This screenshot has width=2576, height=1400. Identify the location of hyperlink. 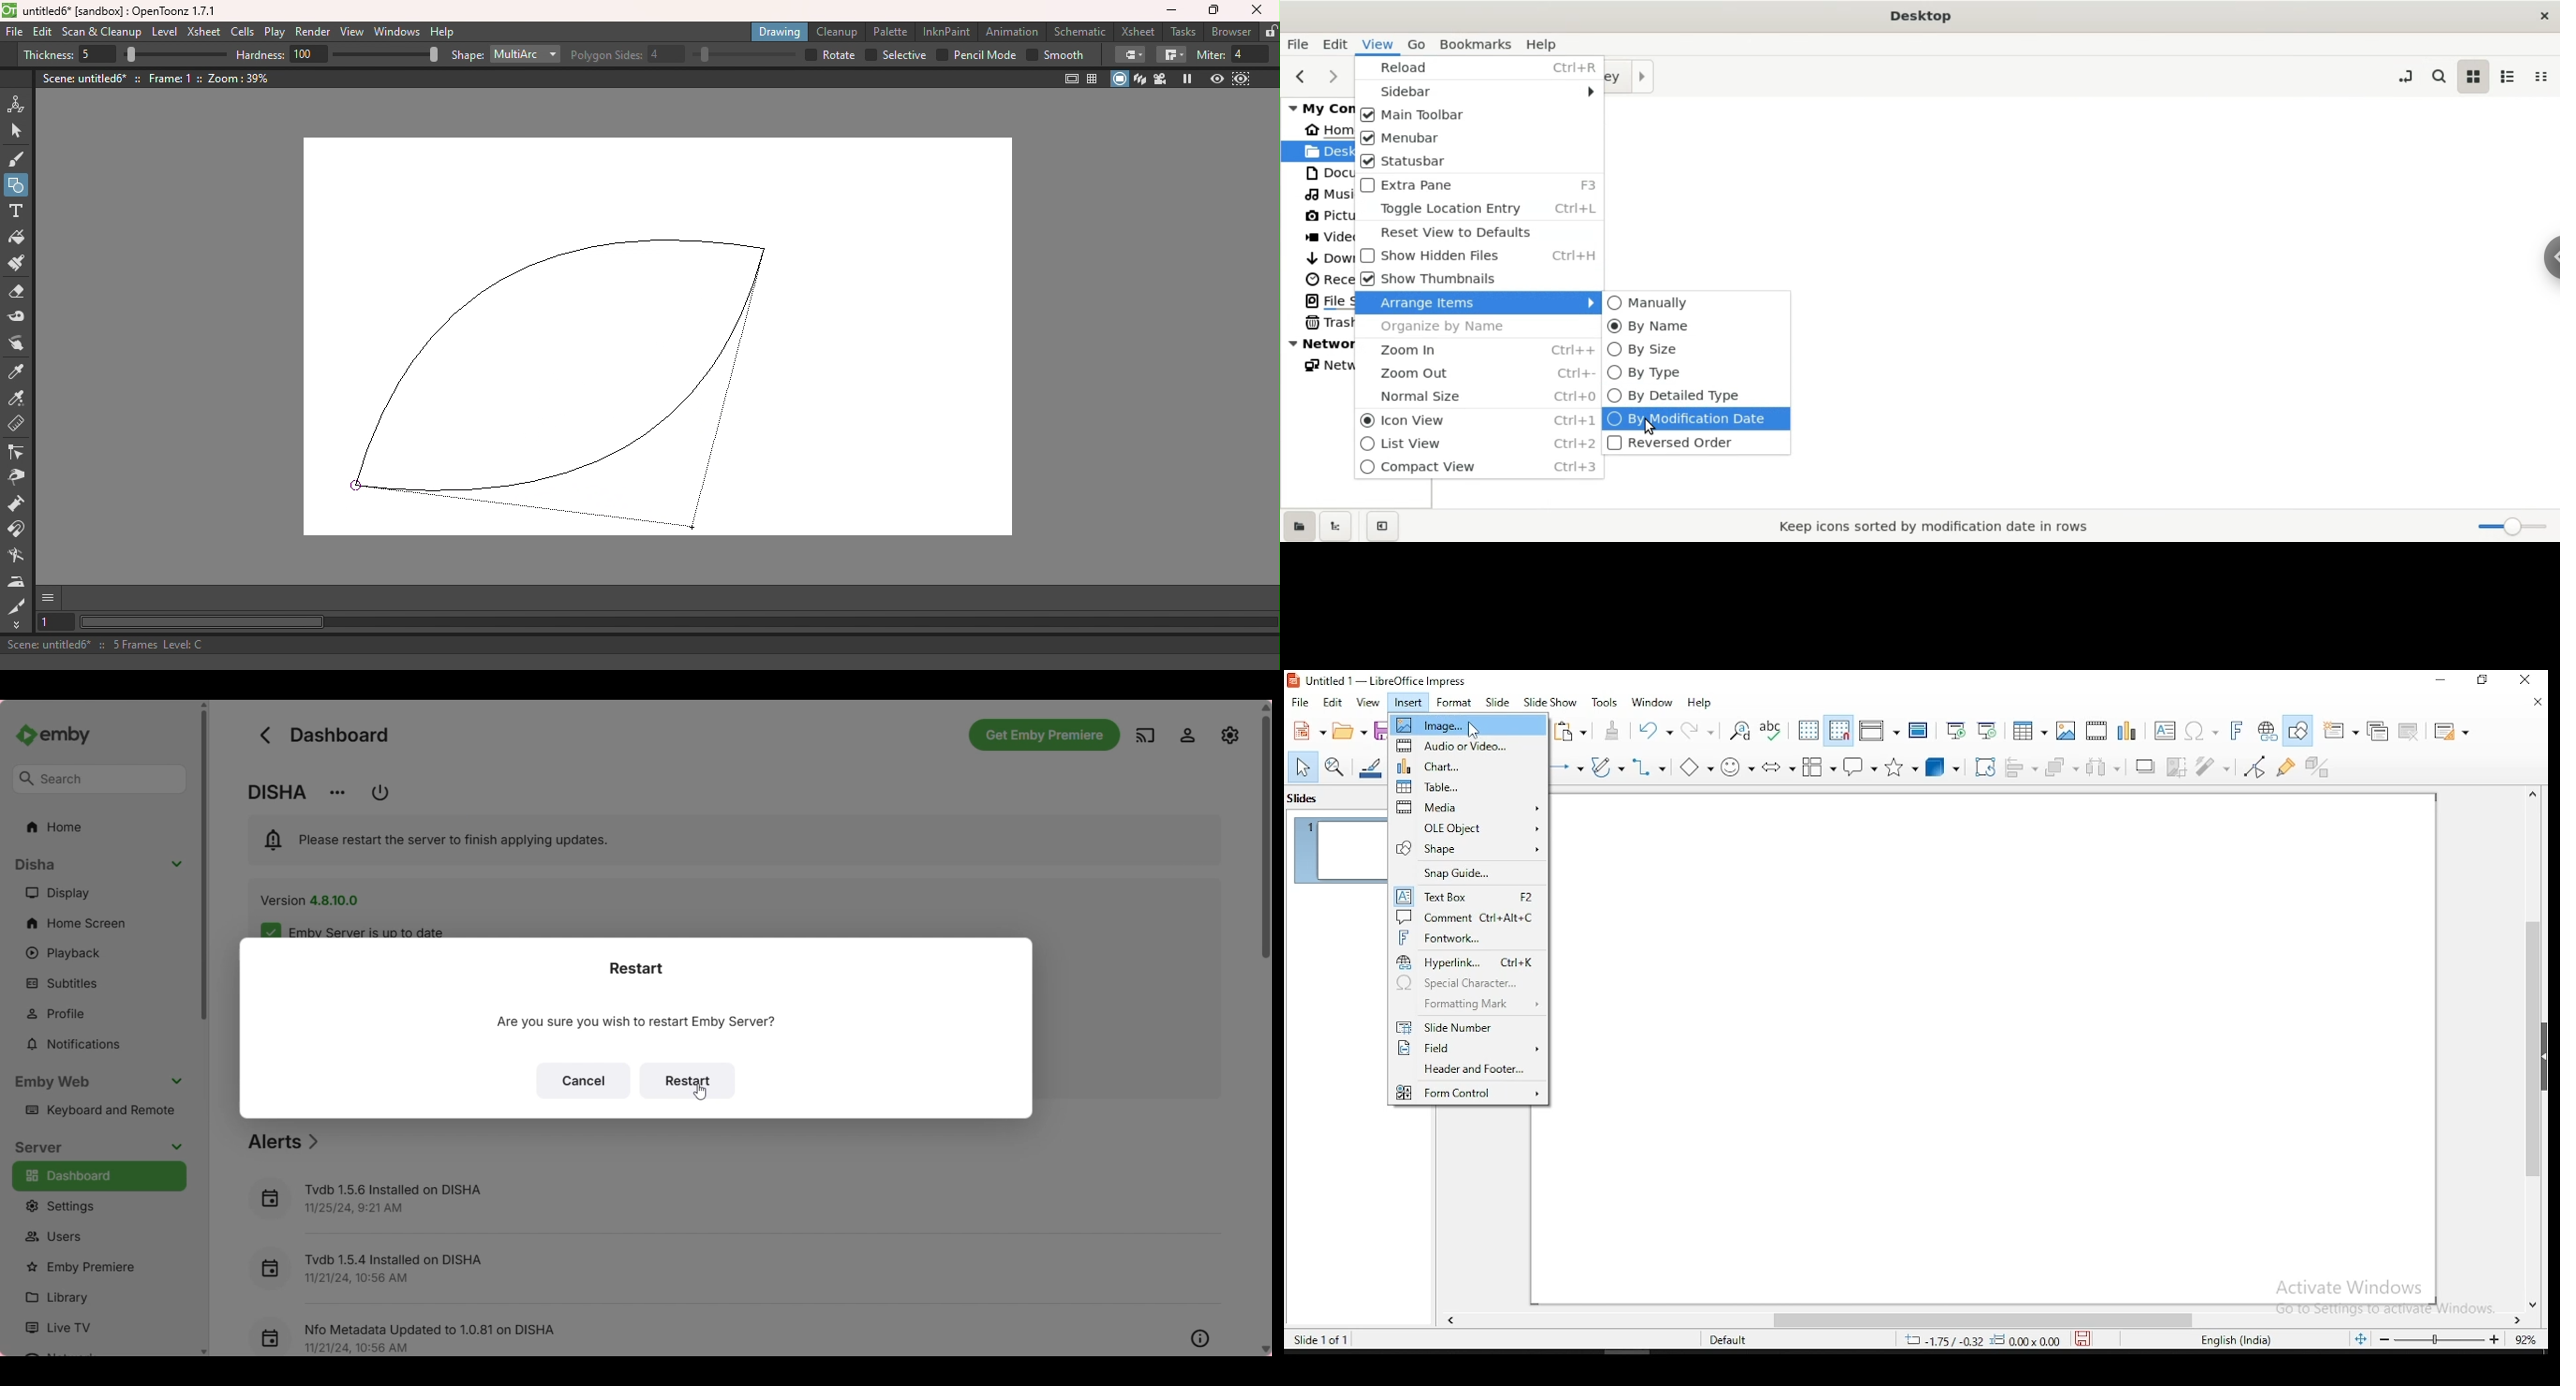
(1468, 960).